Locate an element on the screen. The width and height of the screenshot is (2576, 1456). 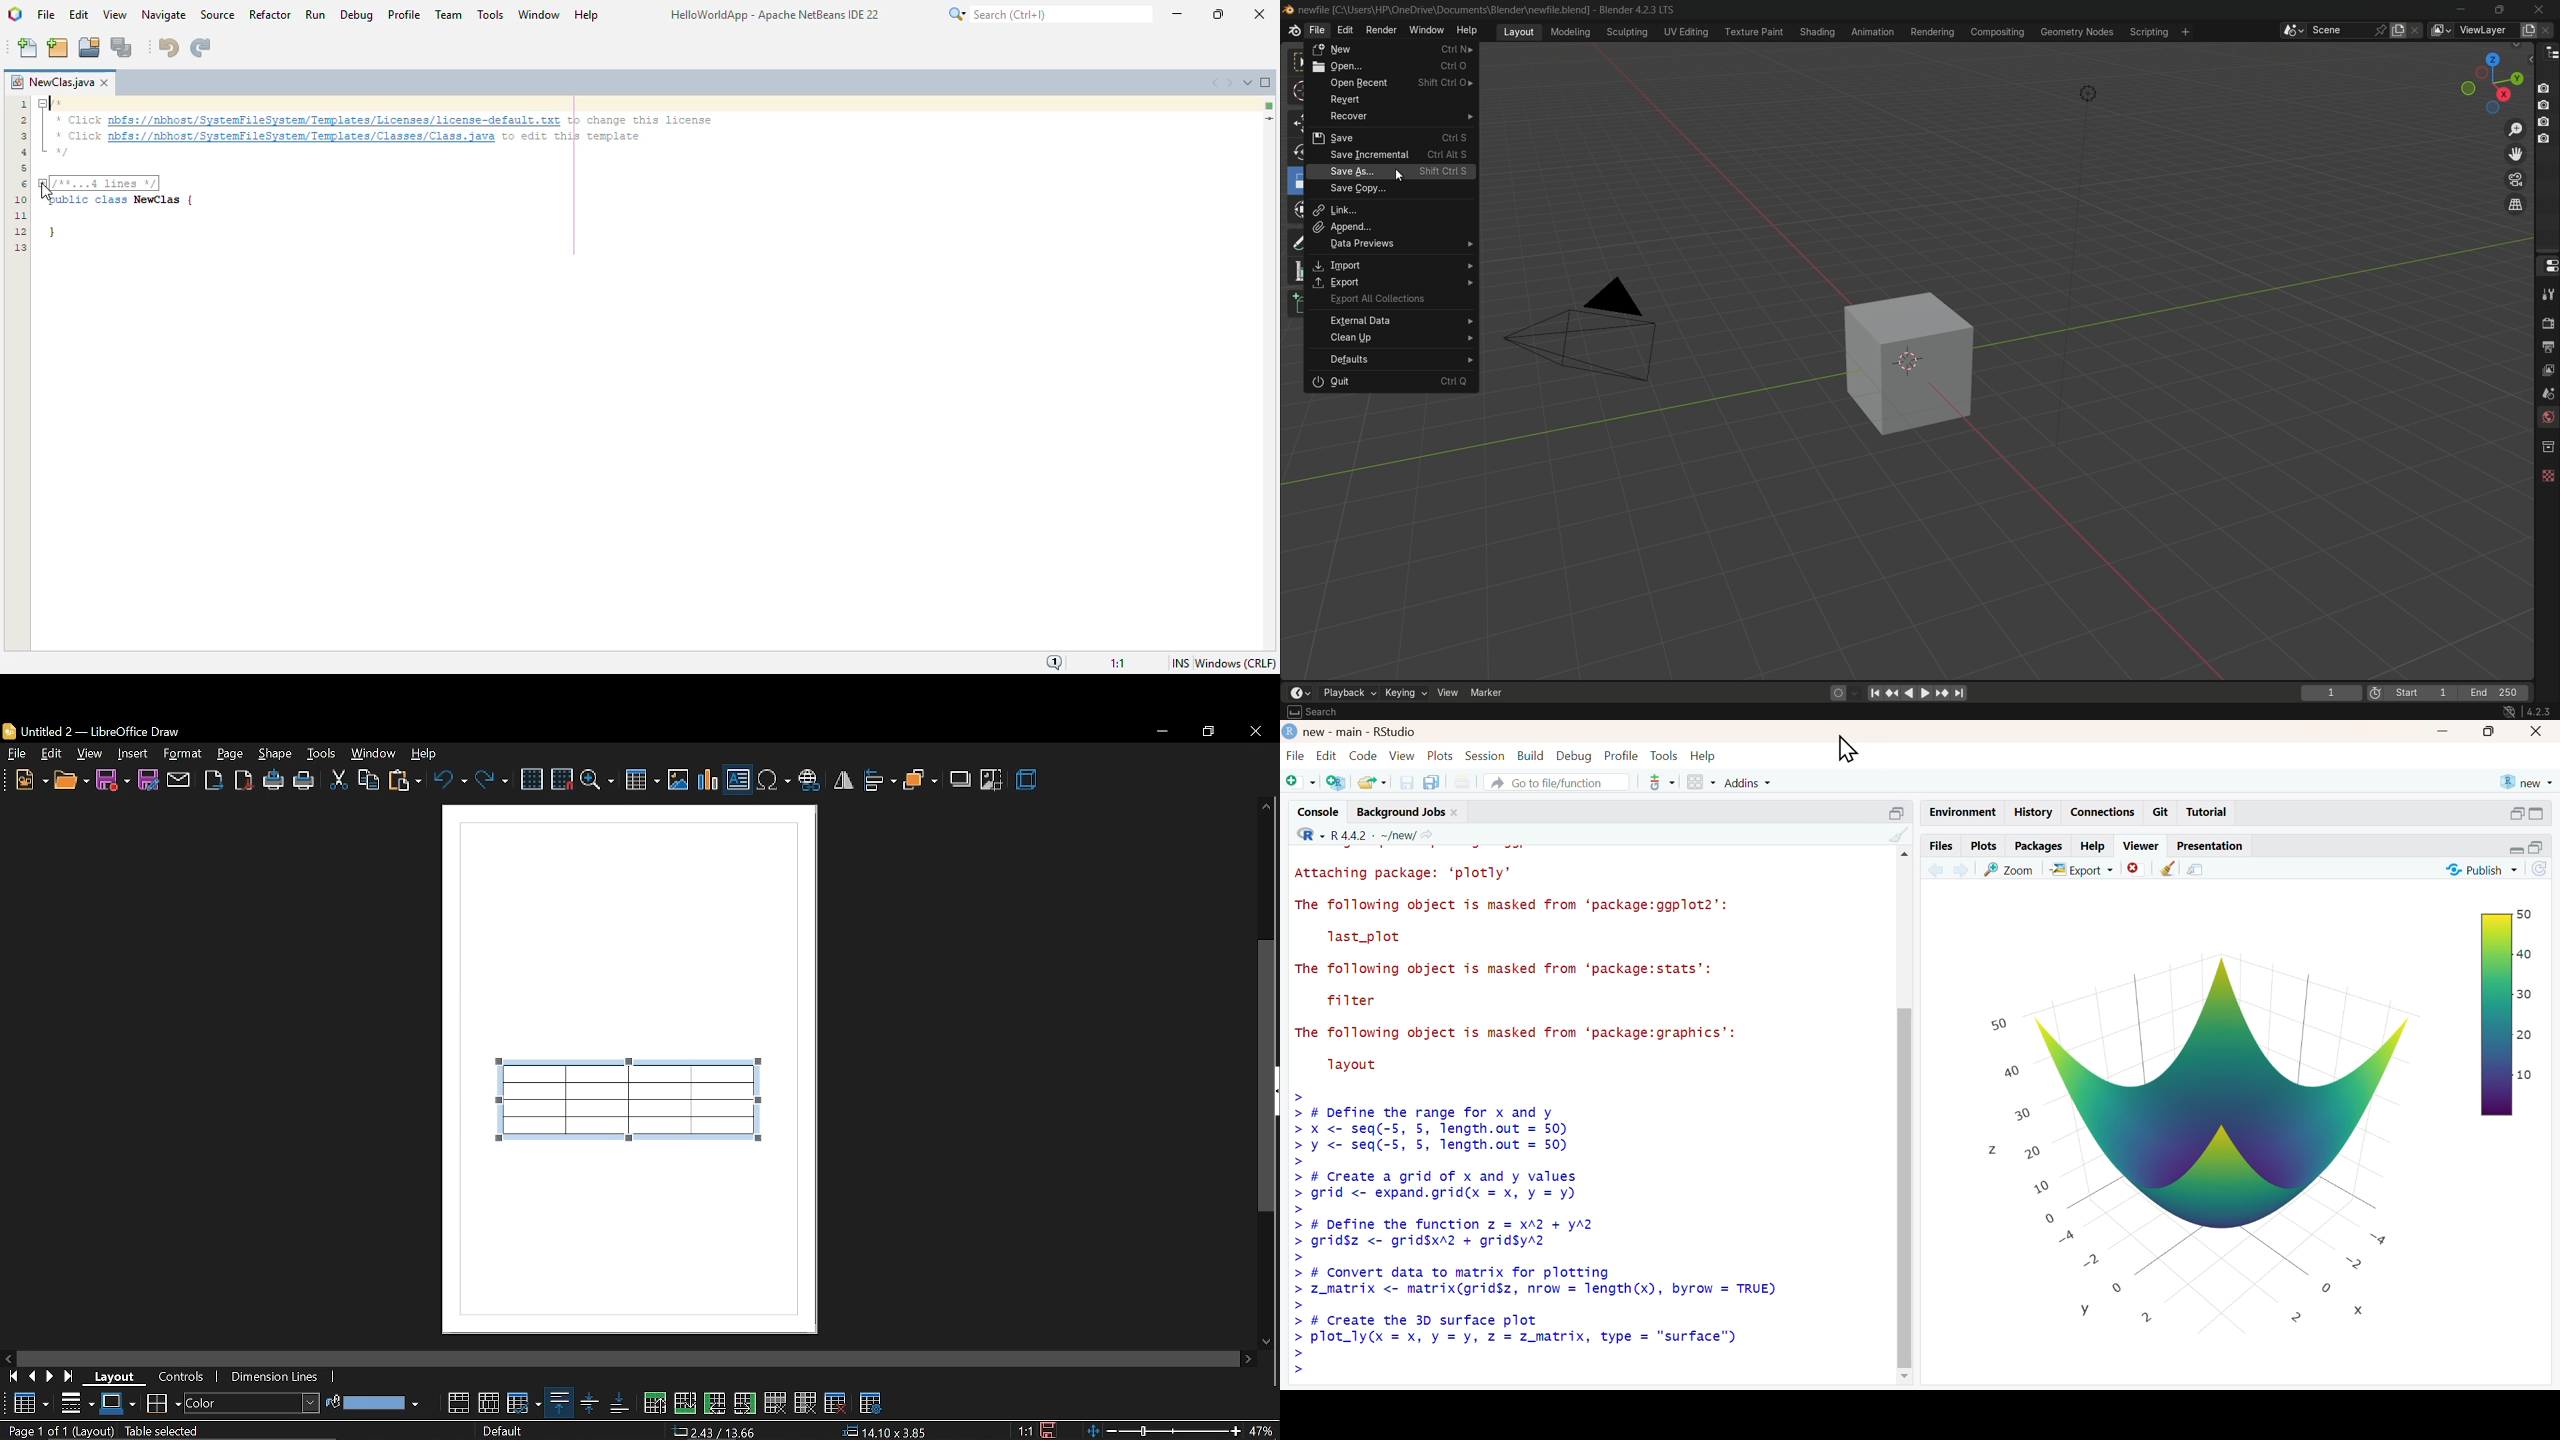
remove the current plot is located at coordinates (2136, 868).